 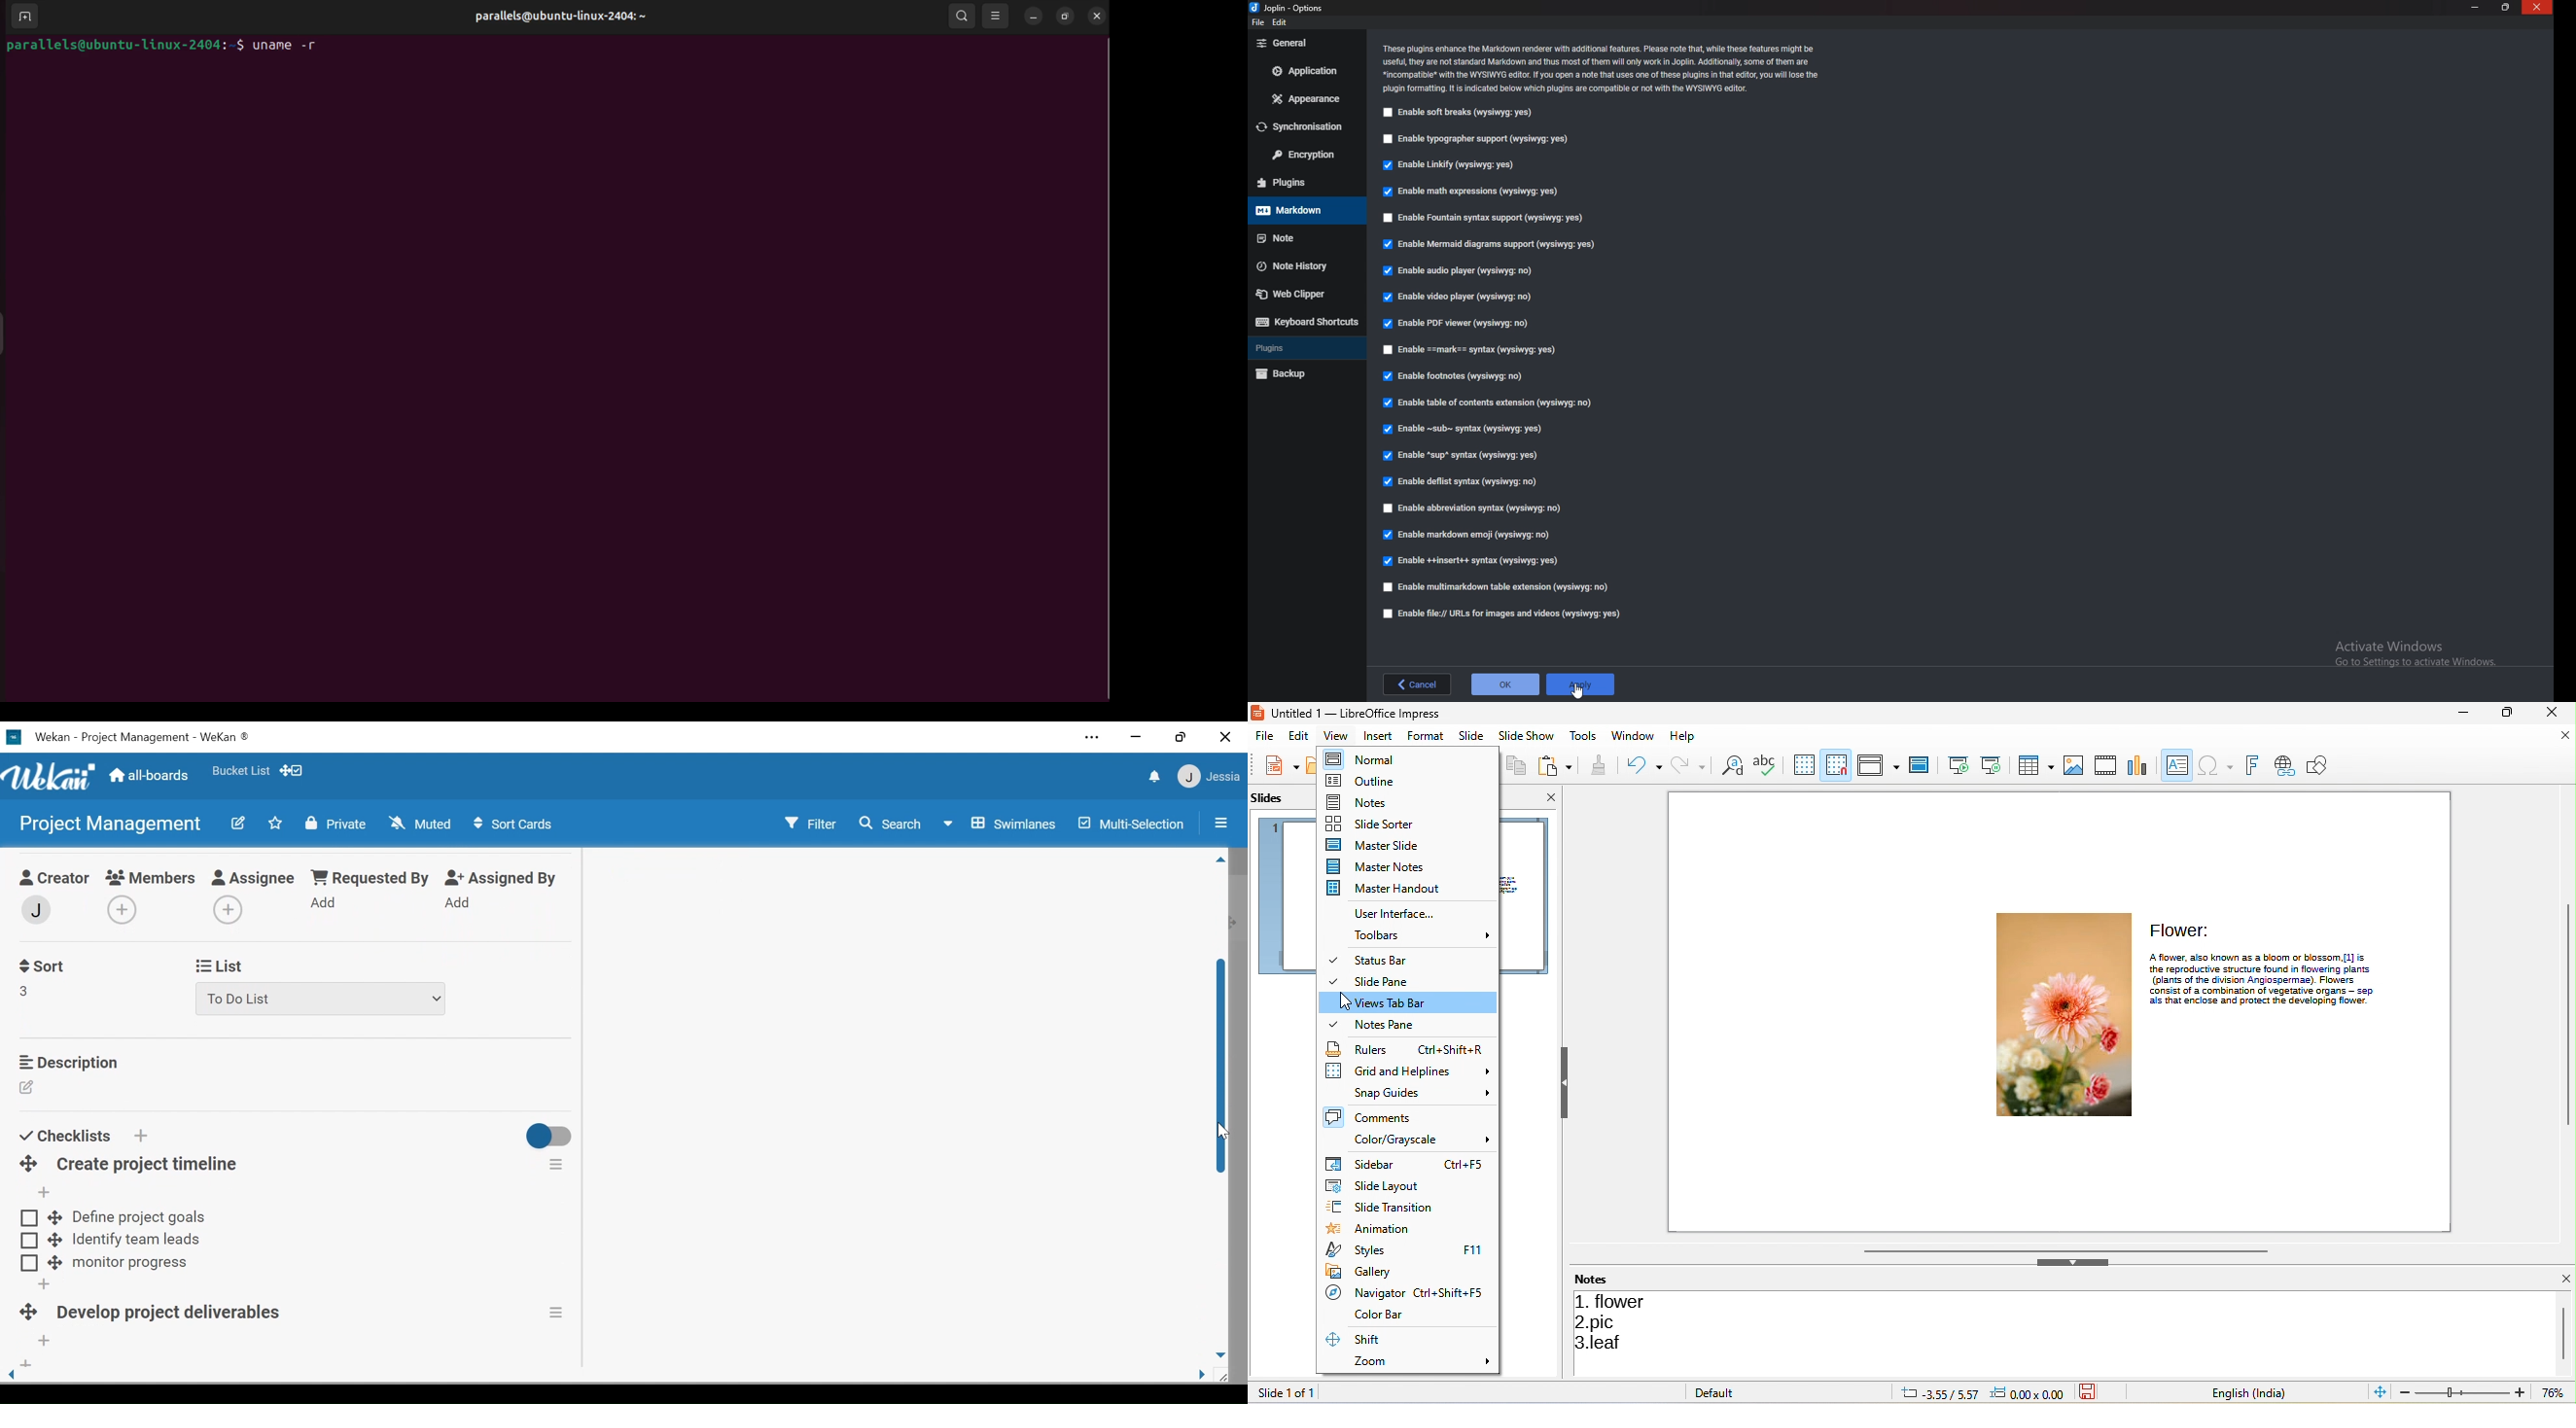 What do you see at coordinates (1459, 322) in the screenshot?
I see `Enable P D F viewer` at bounding box center [1459, 322].